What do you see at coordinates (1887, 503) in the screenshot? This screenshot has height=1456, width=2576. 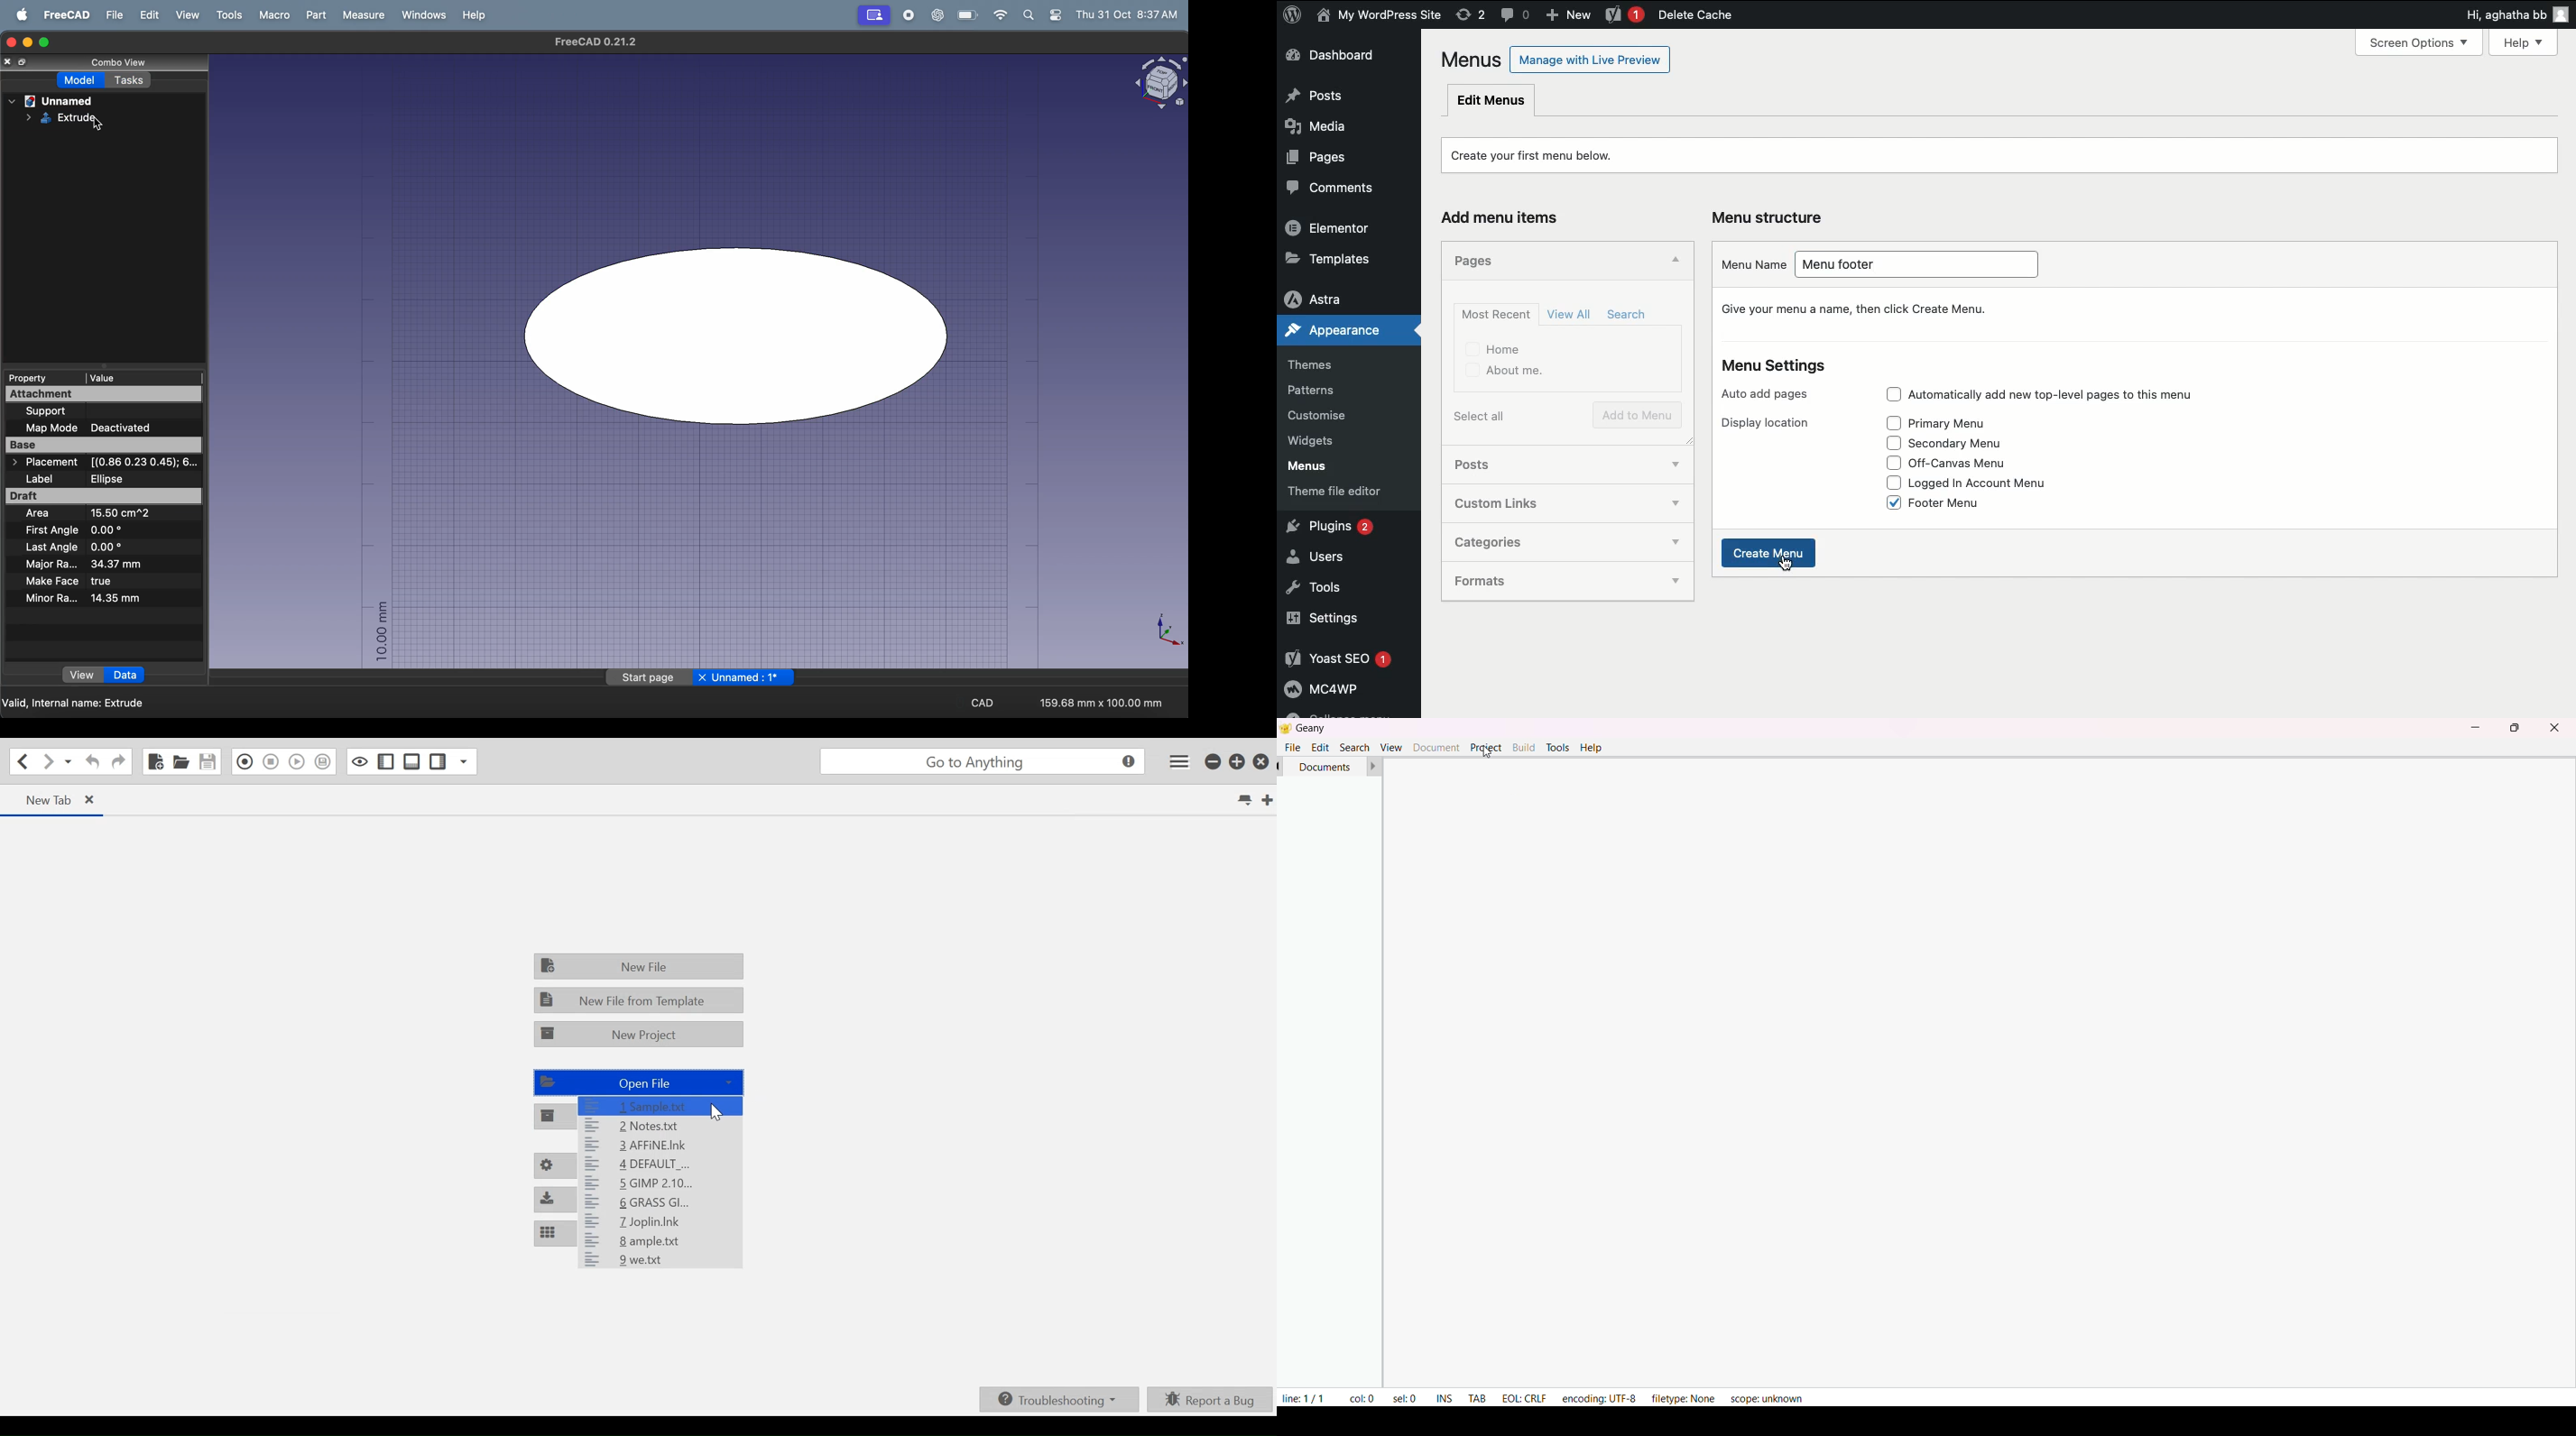 I see `Check box` at bounding box center [1887, 503].